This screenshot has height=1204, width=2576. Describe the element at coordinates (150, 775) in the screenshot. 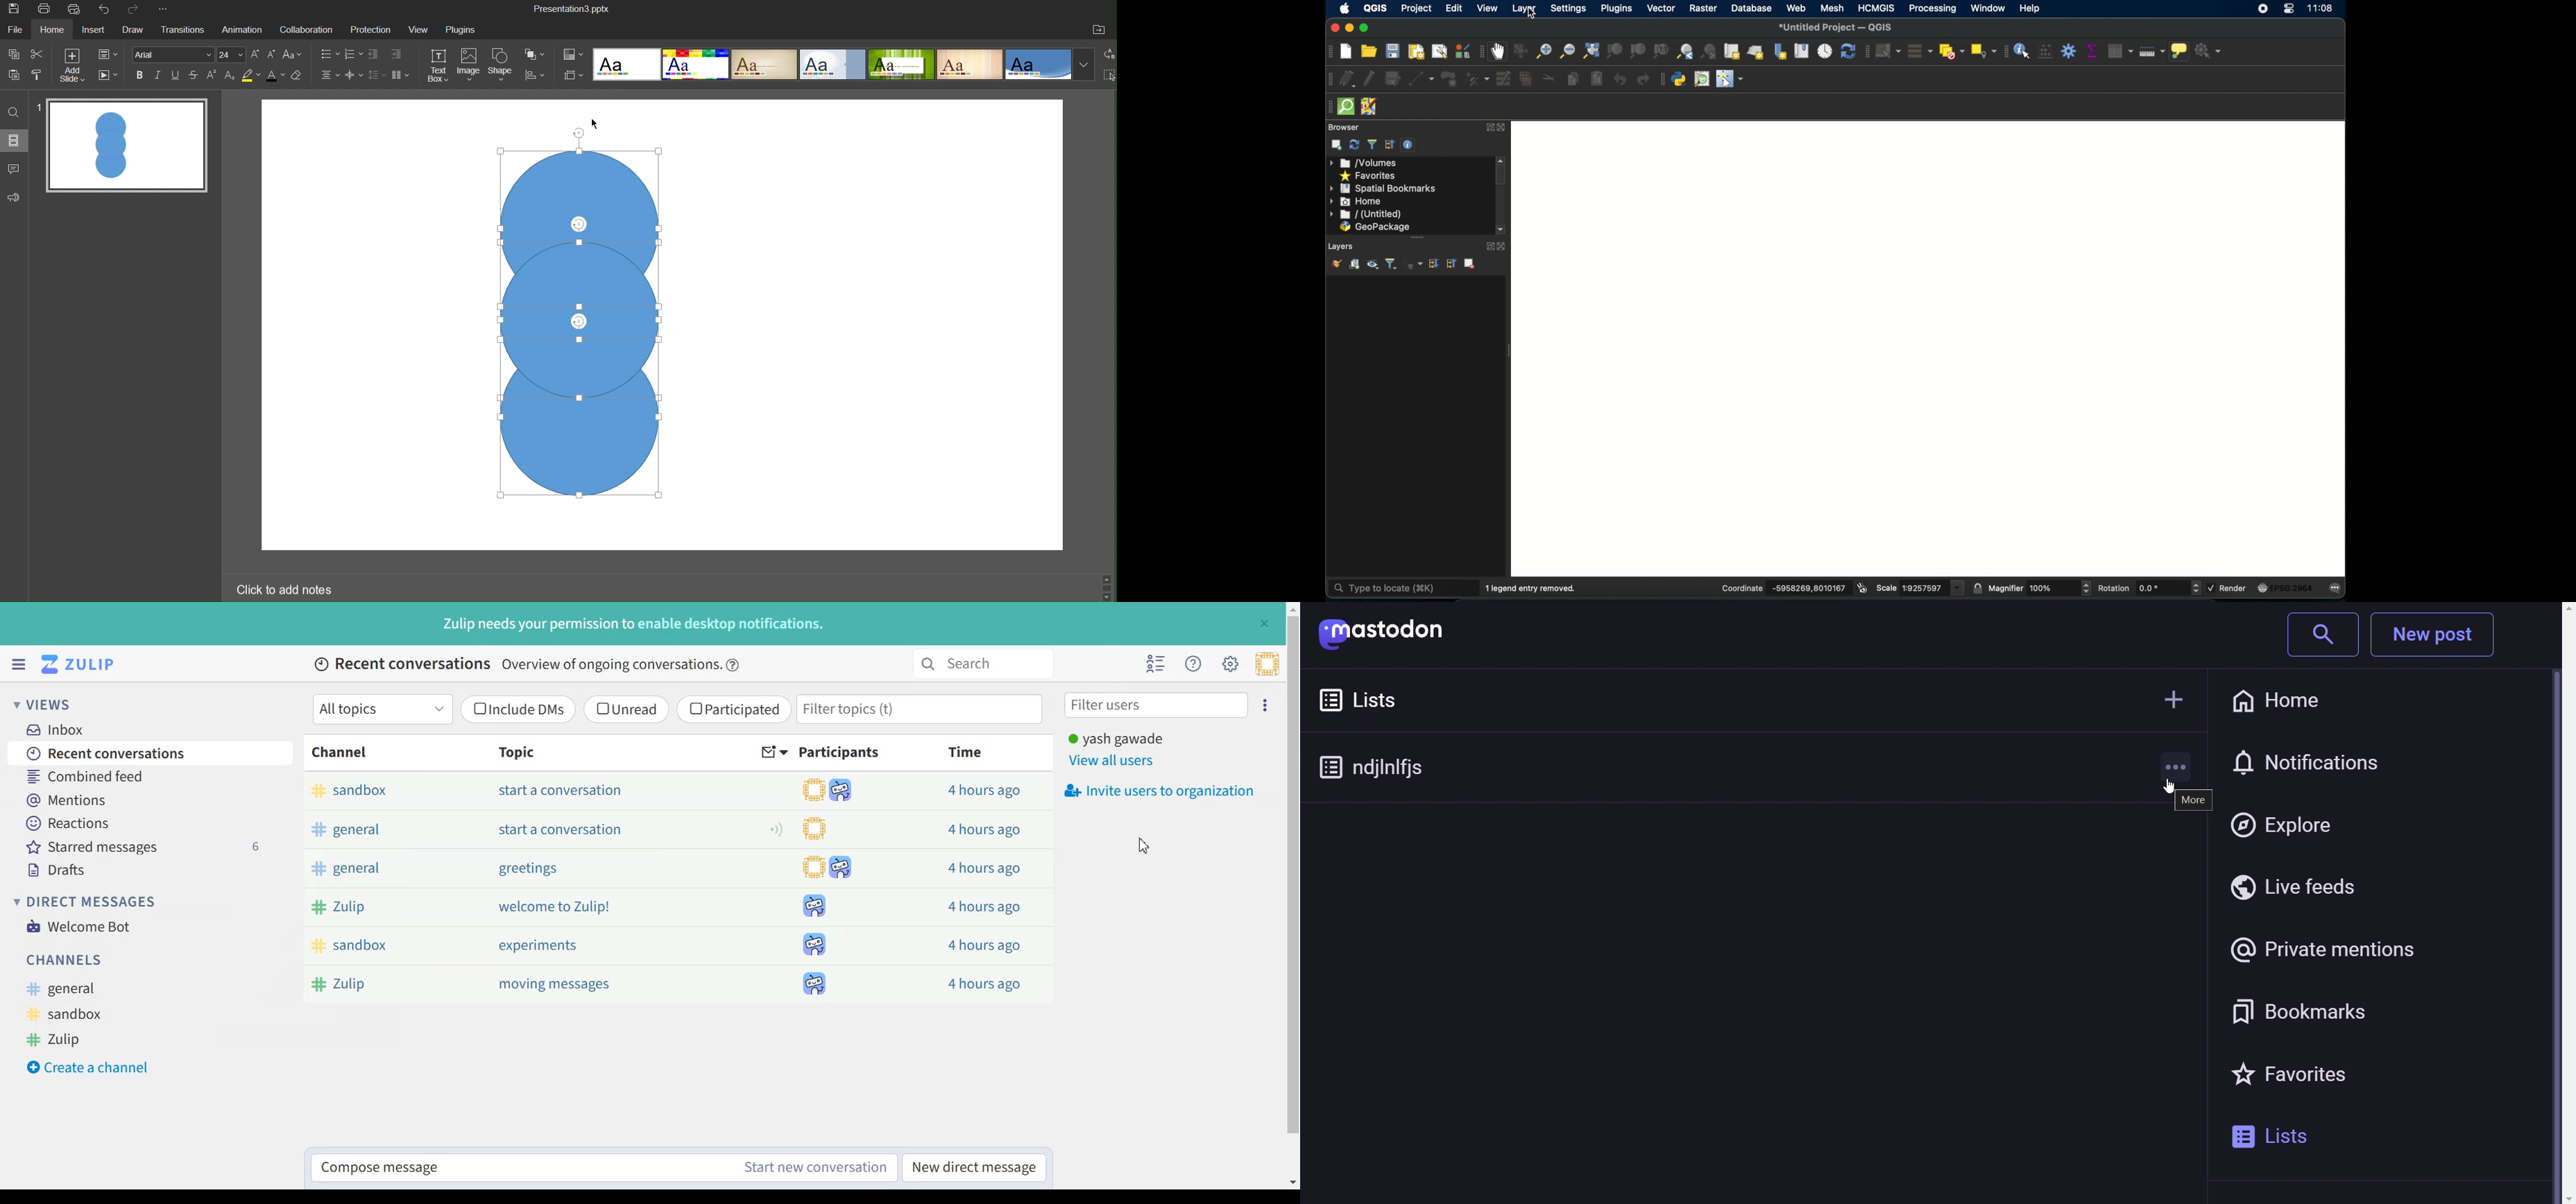

I see `Combined Feed` at that location.